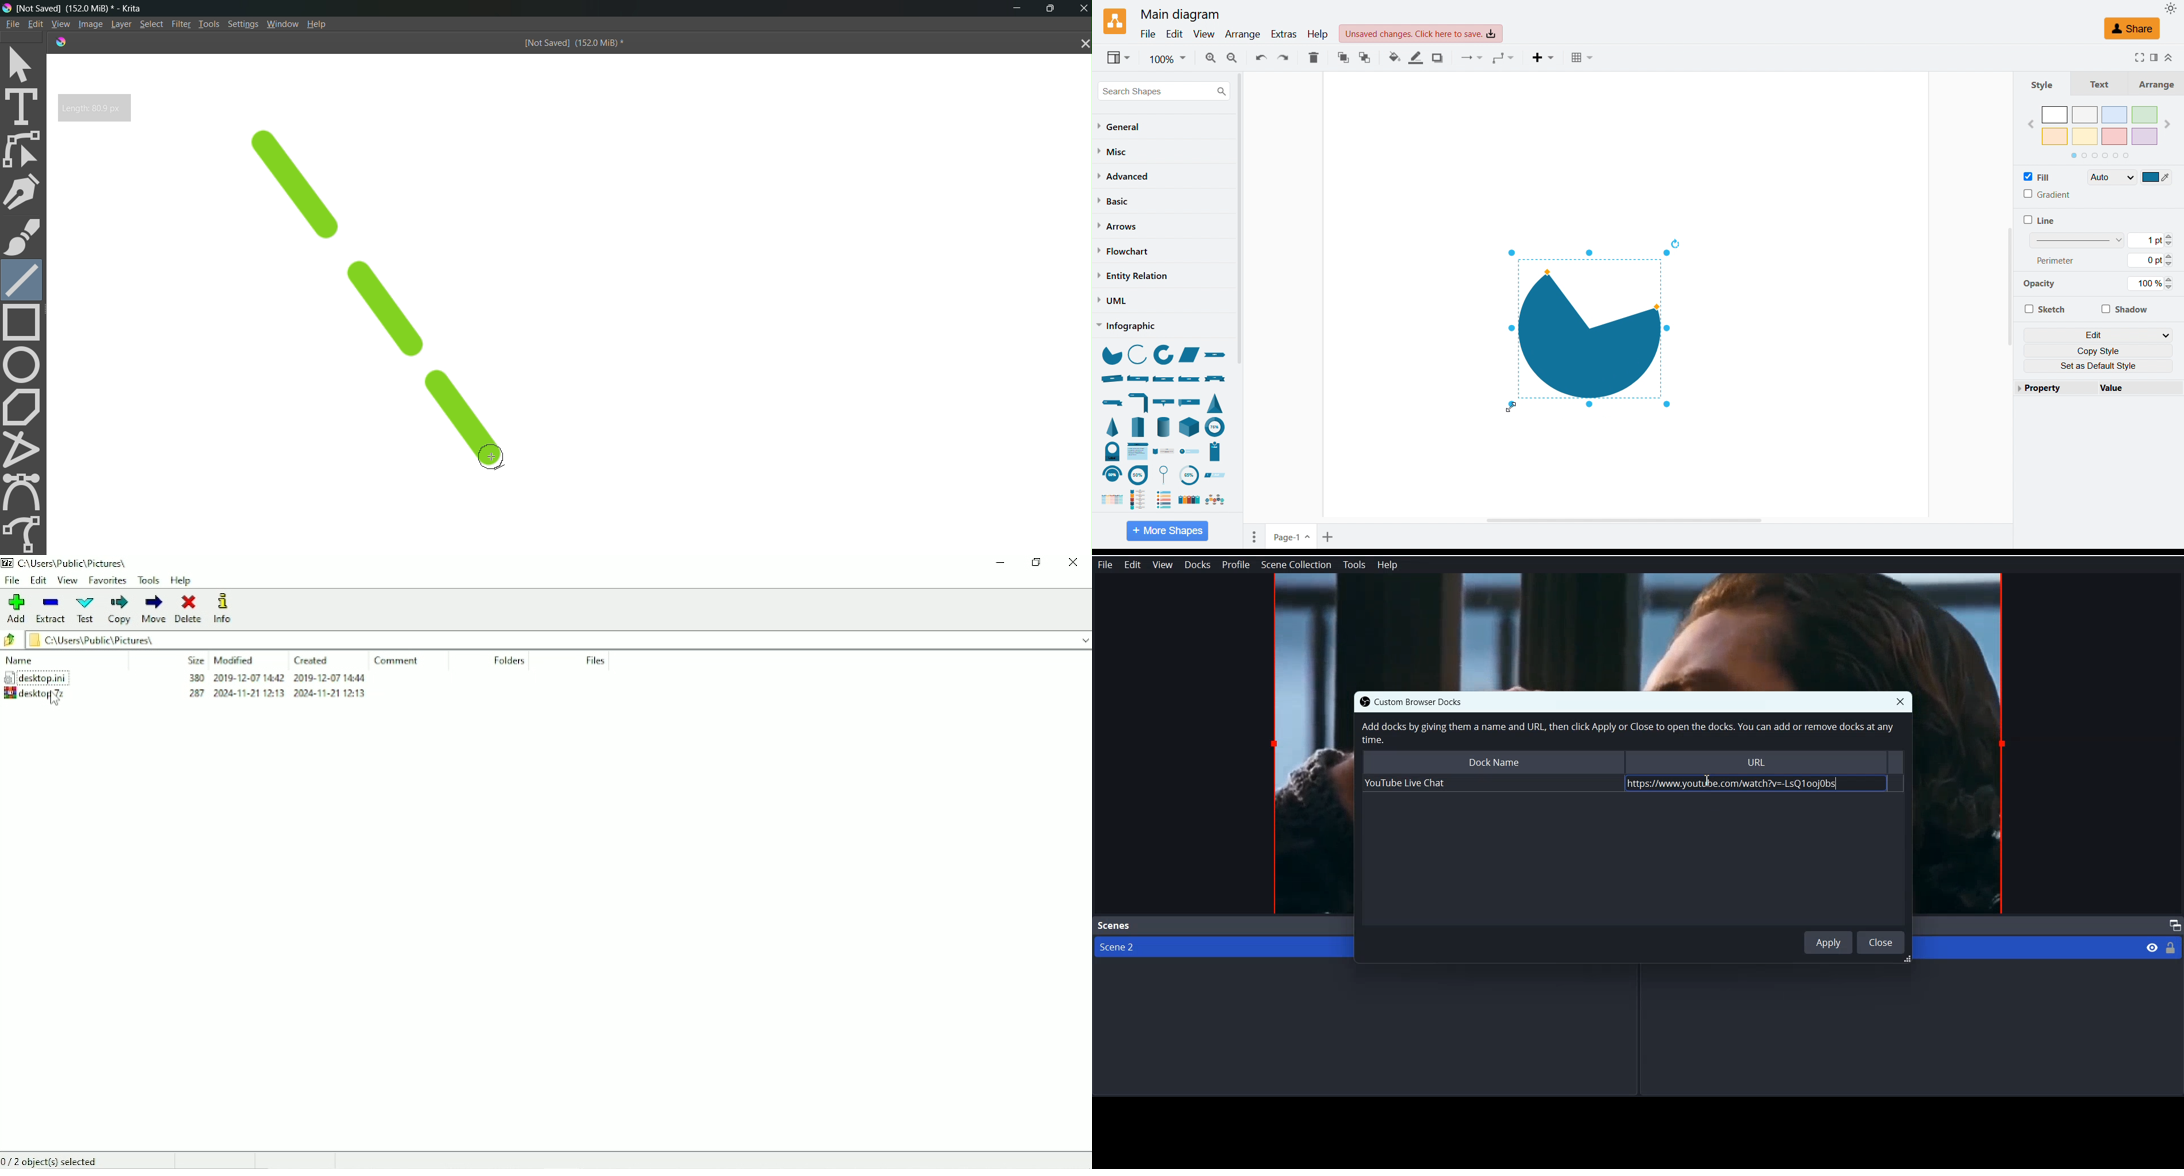 The image size is (2184, 1176). Describe the element at coordinates (1474, 59) in the screenshot. I see `Connectors ` at that location.